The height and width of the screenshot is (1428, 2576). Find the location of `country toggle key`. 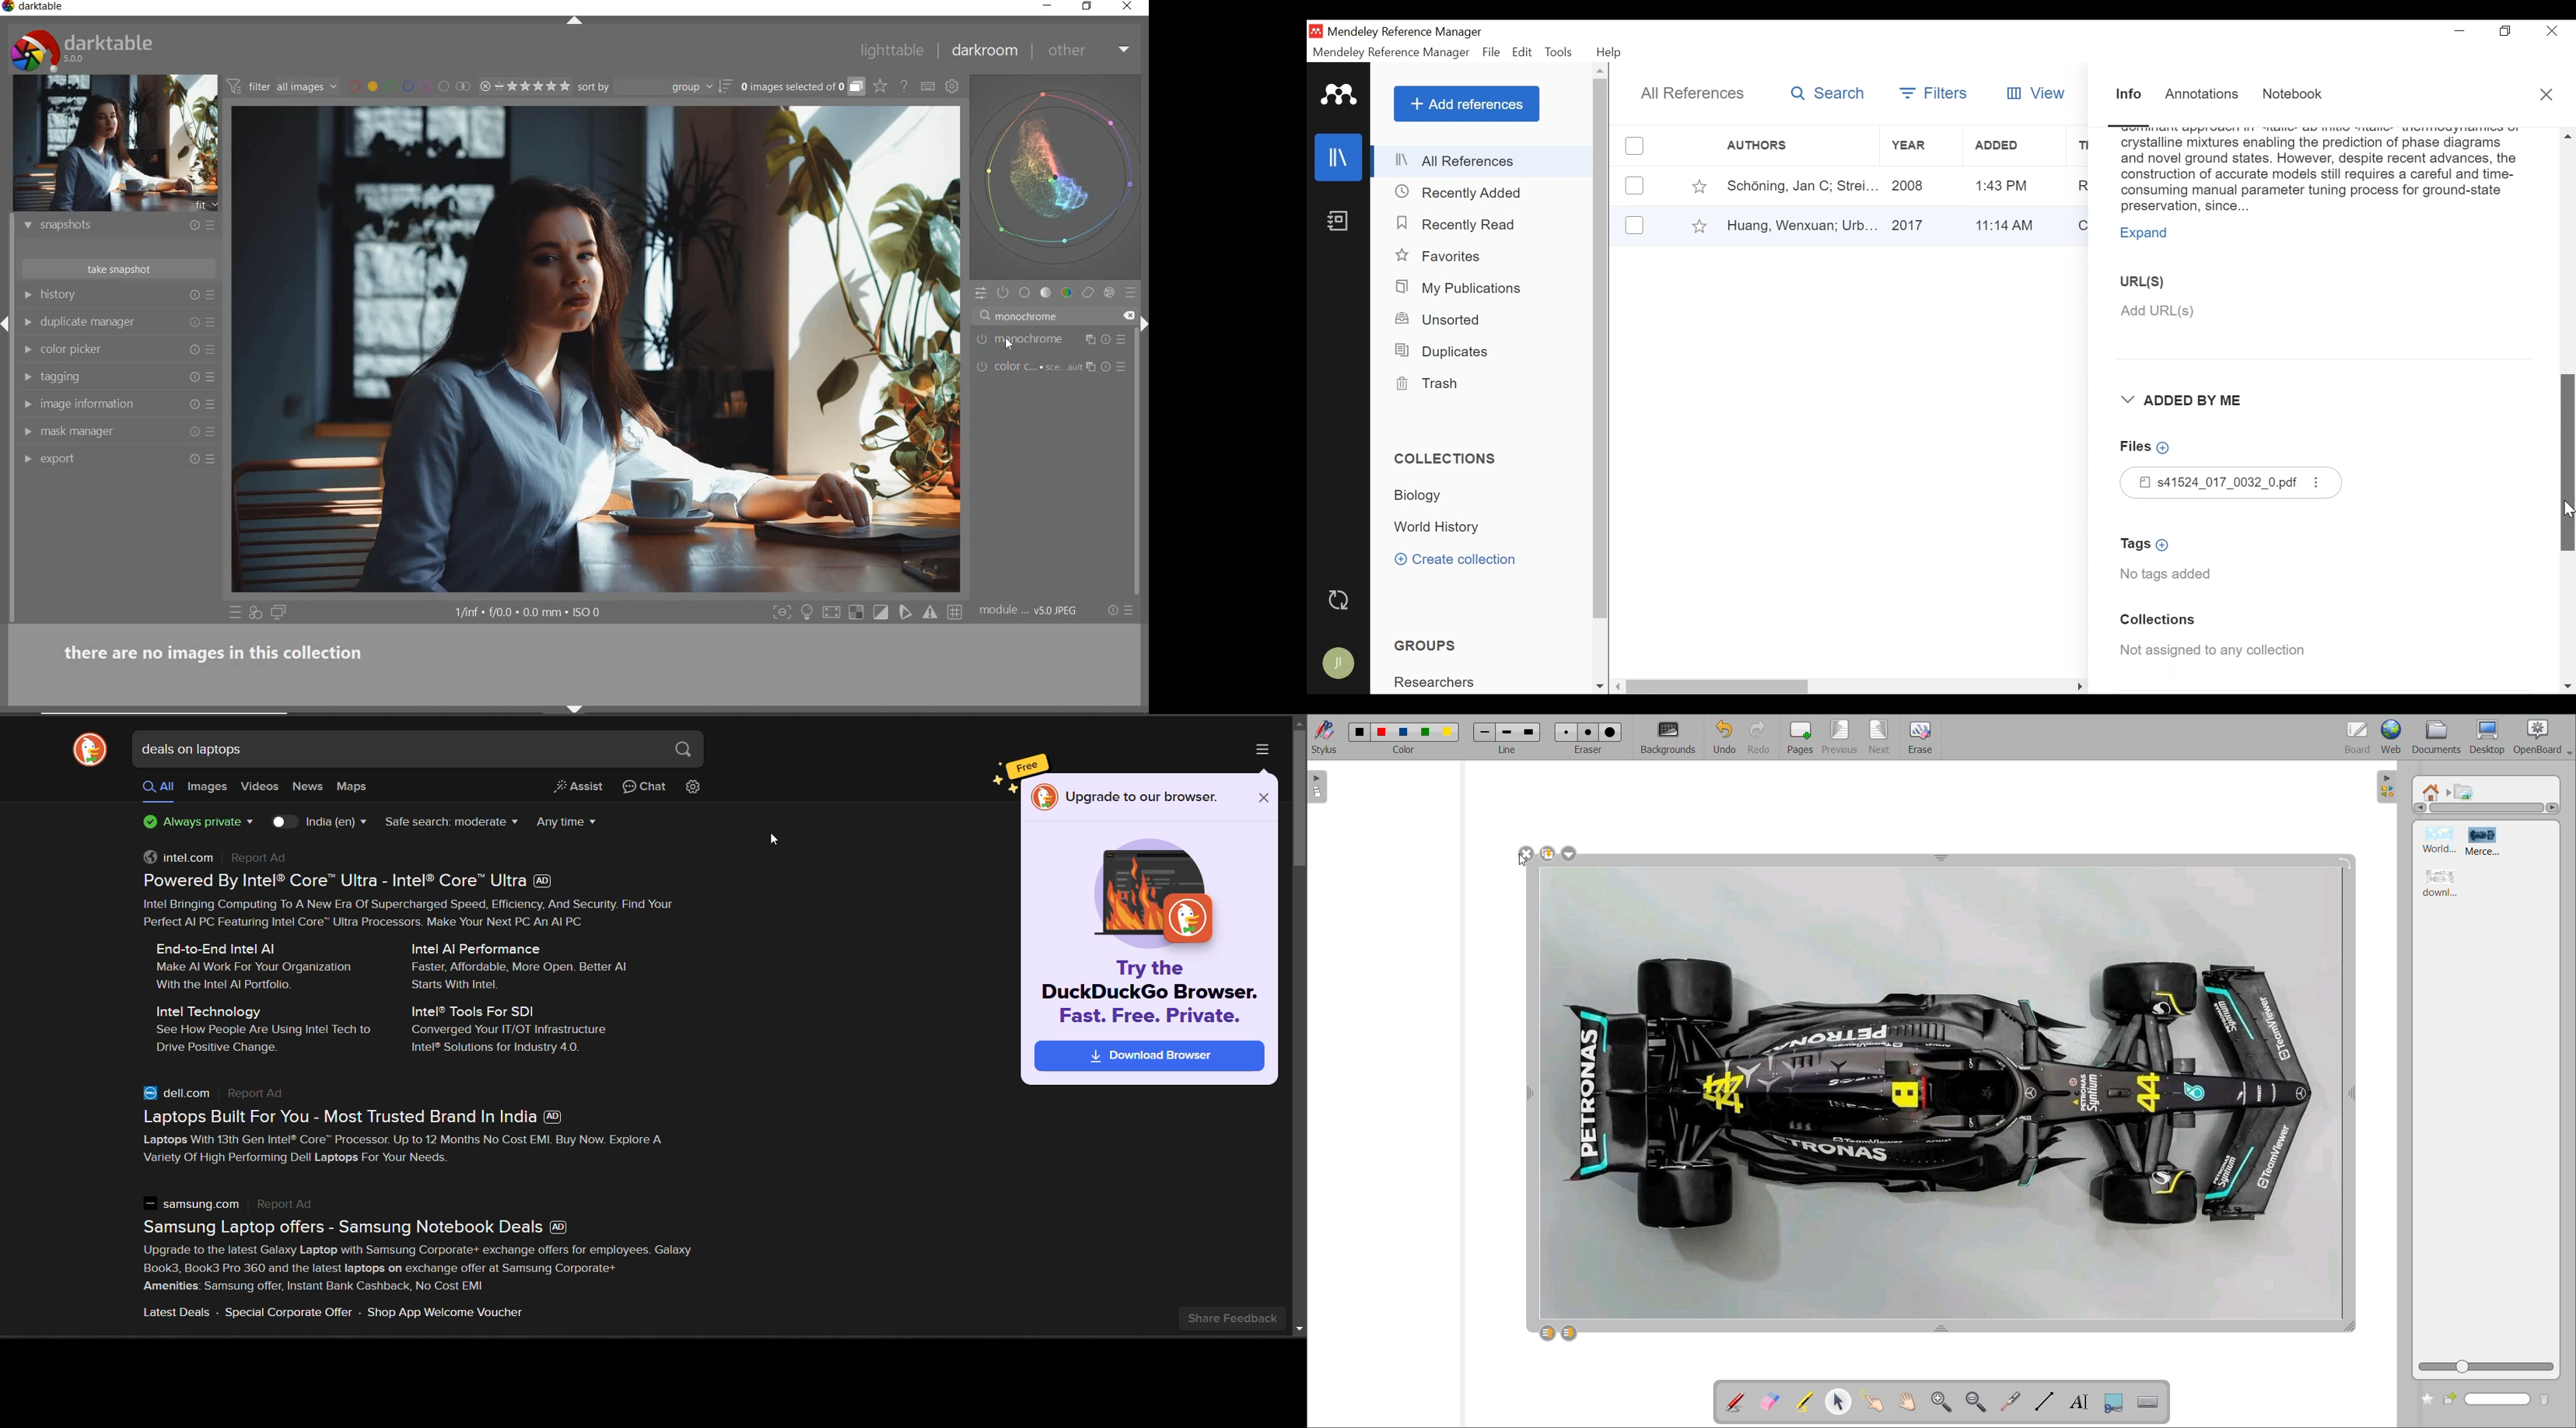

country toggle key is located at coordinates (286, 822).